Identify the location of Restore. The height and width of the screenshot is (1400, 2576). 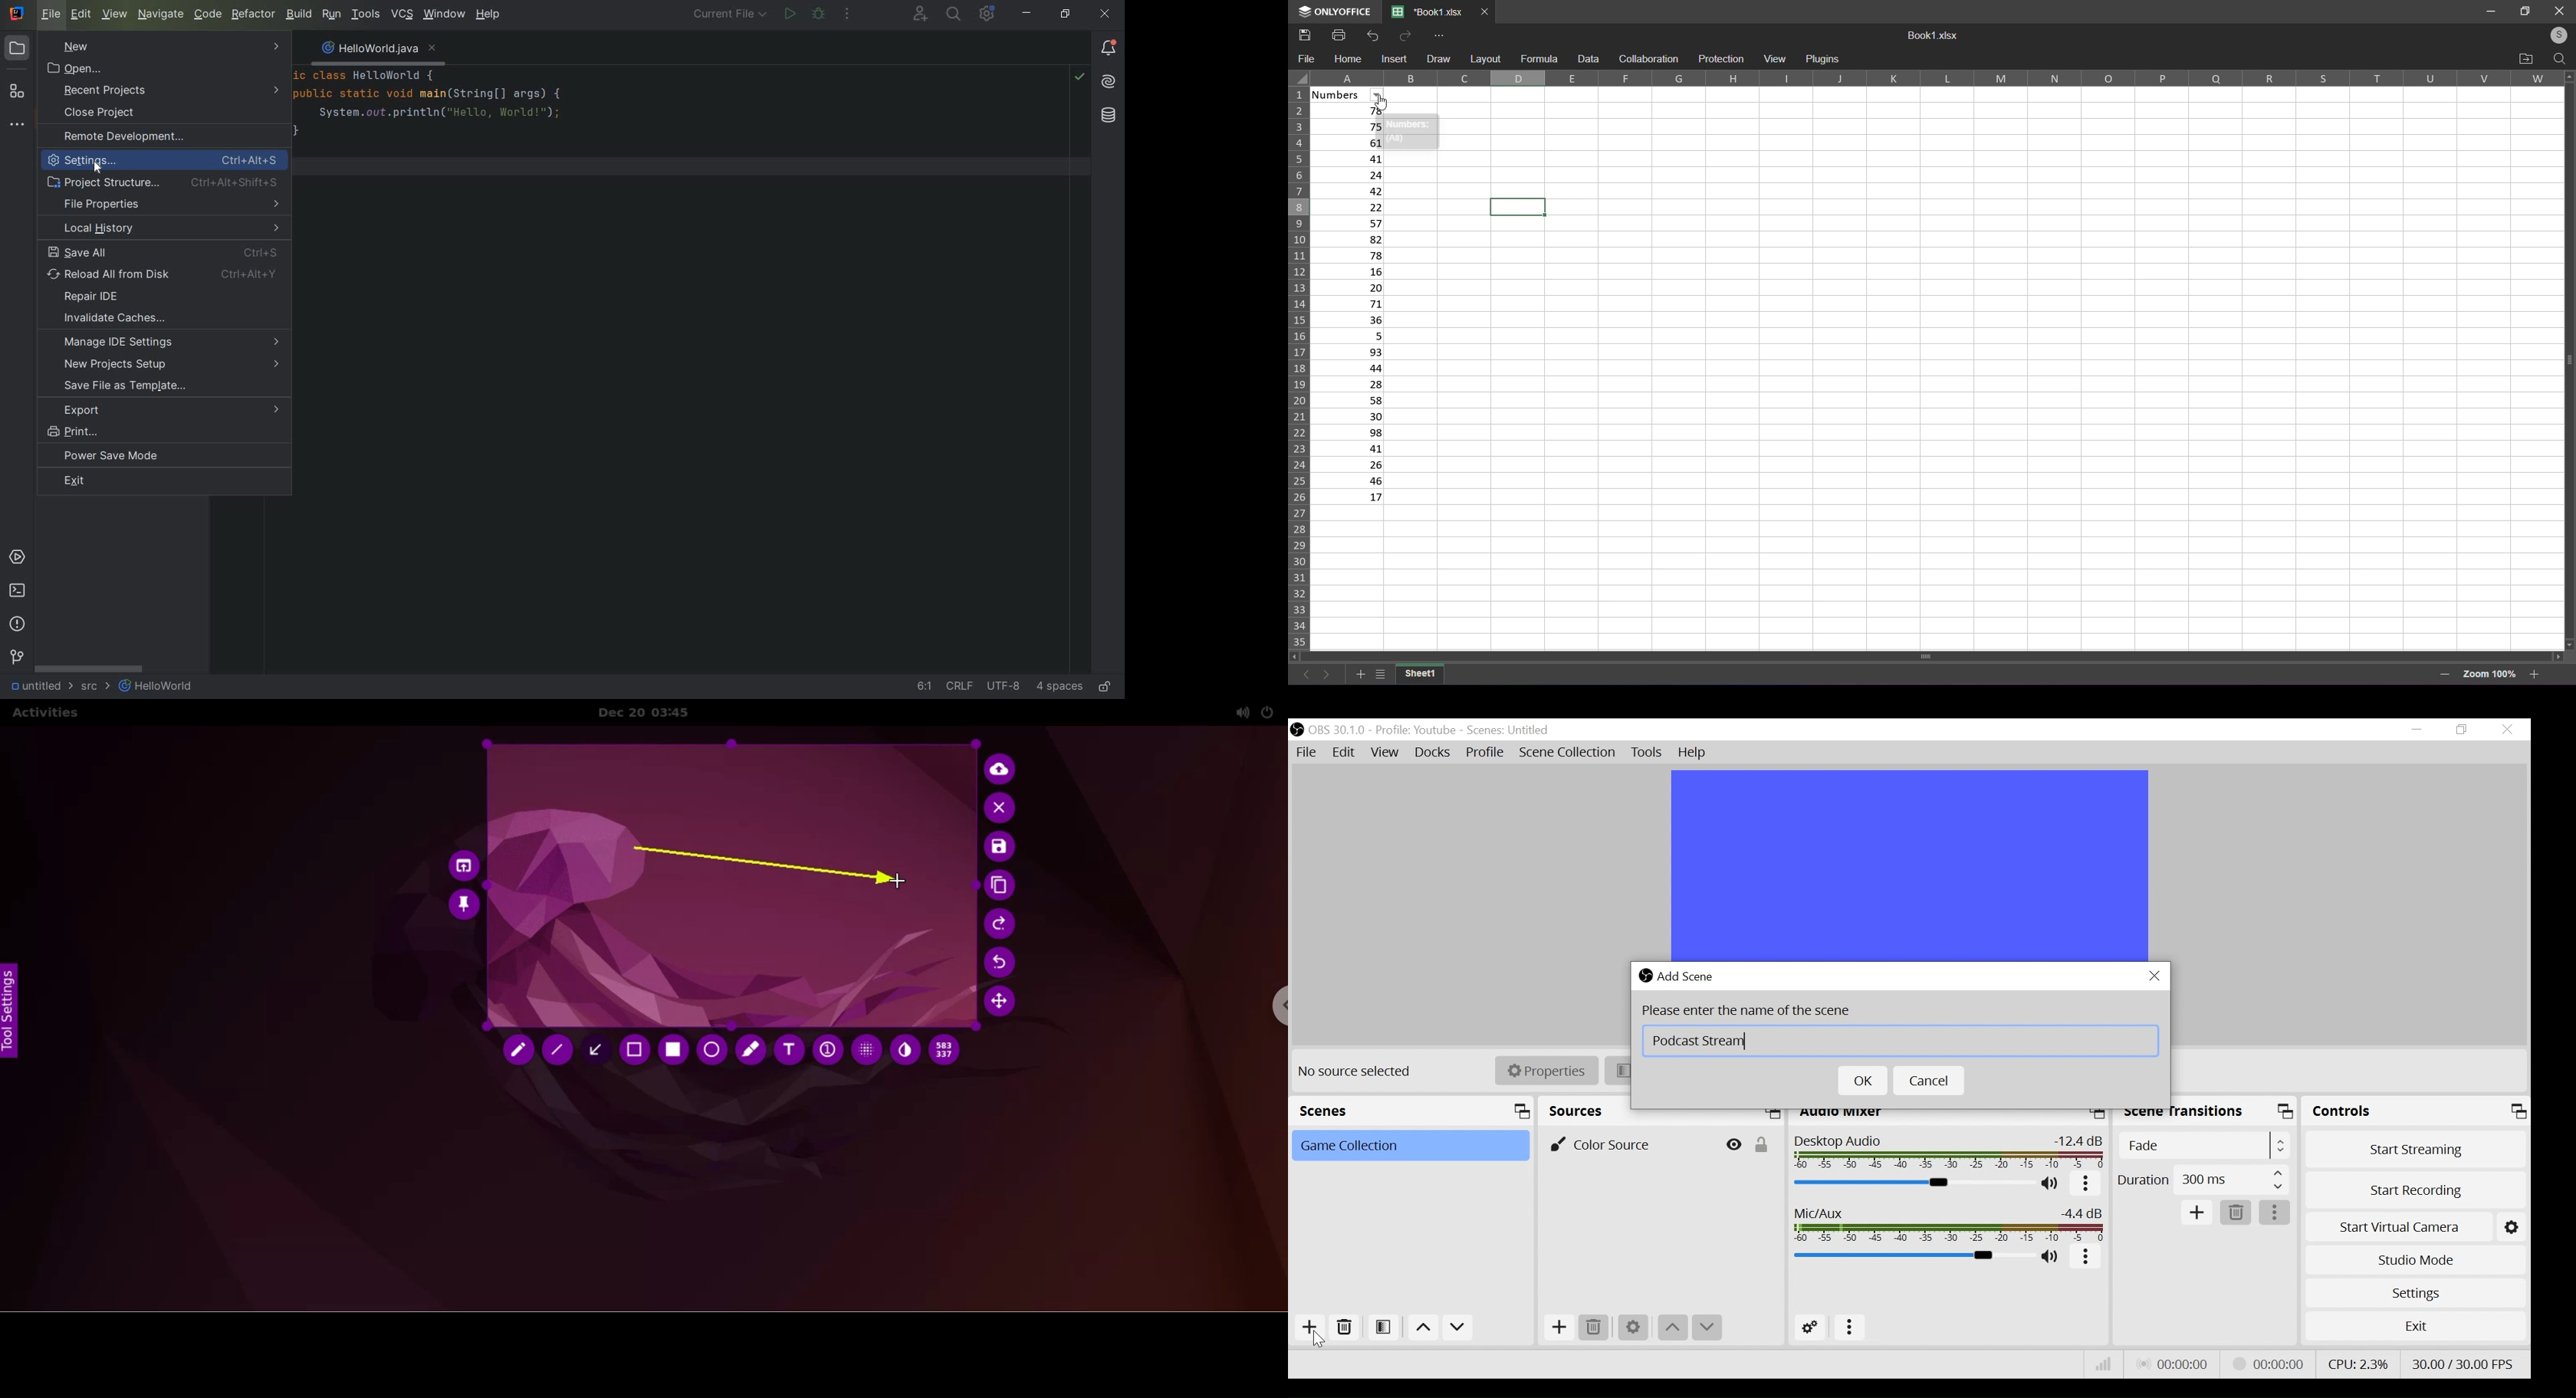
(2460, 730).